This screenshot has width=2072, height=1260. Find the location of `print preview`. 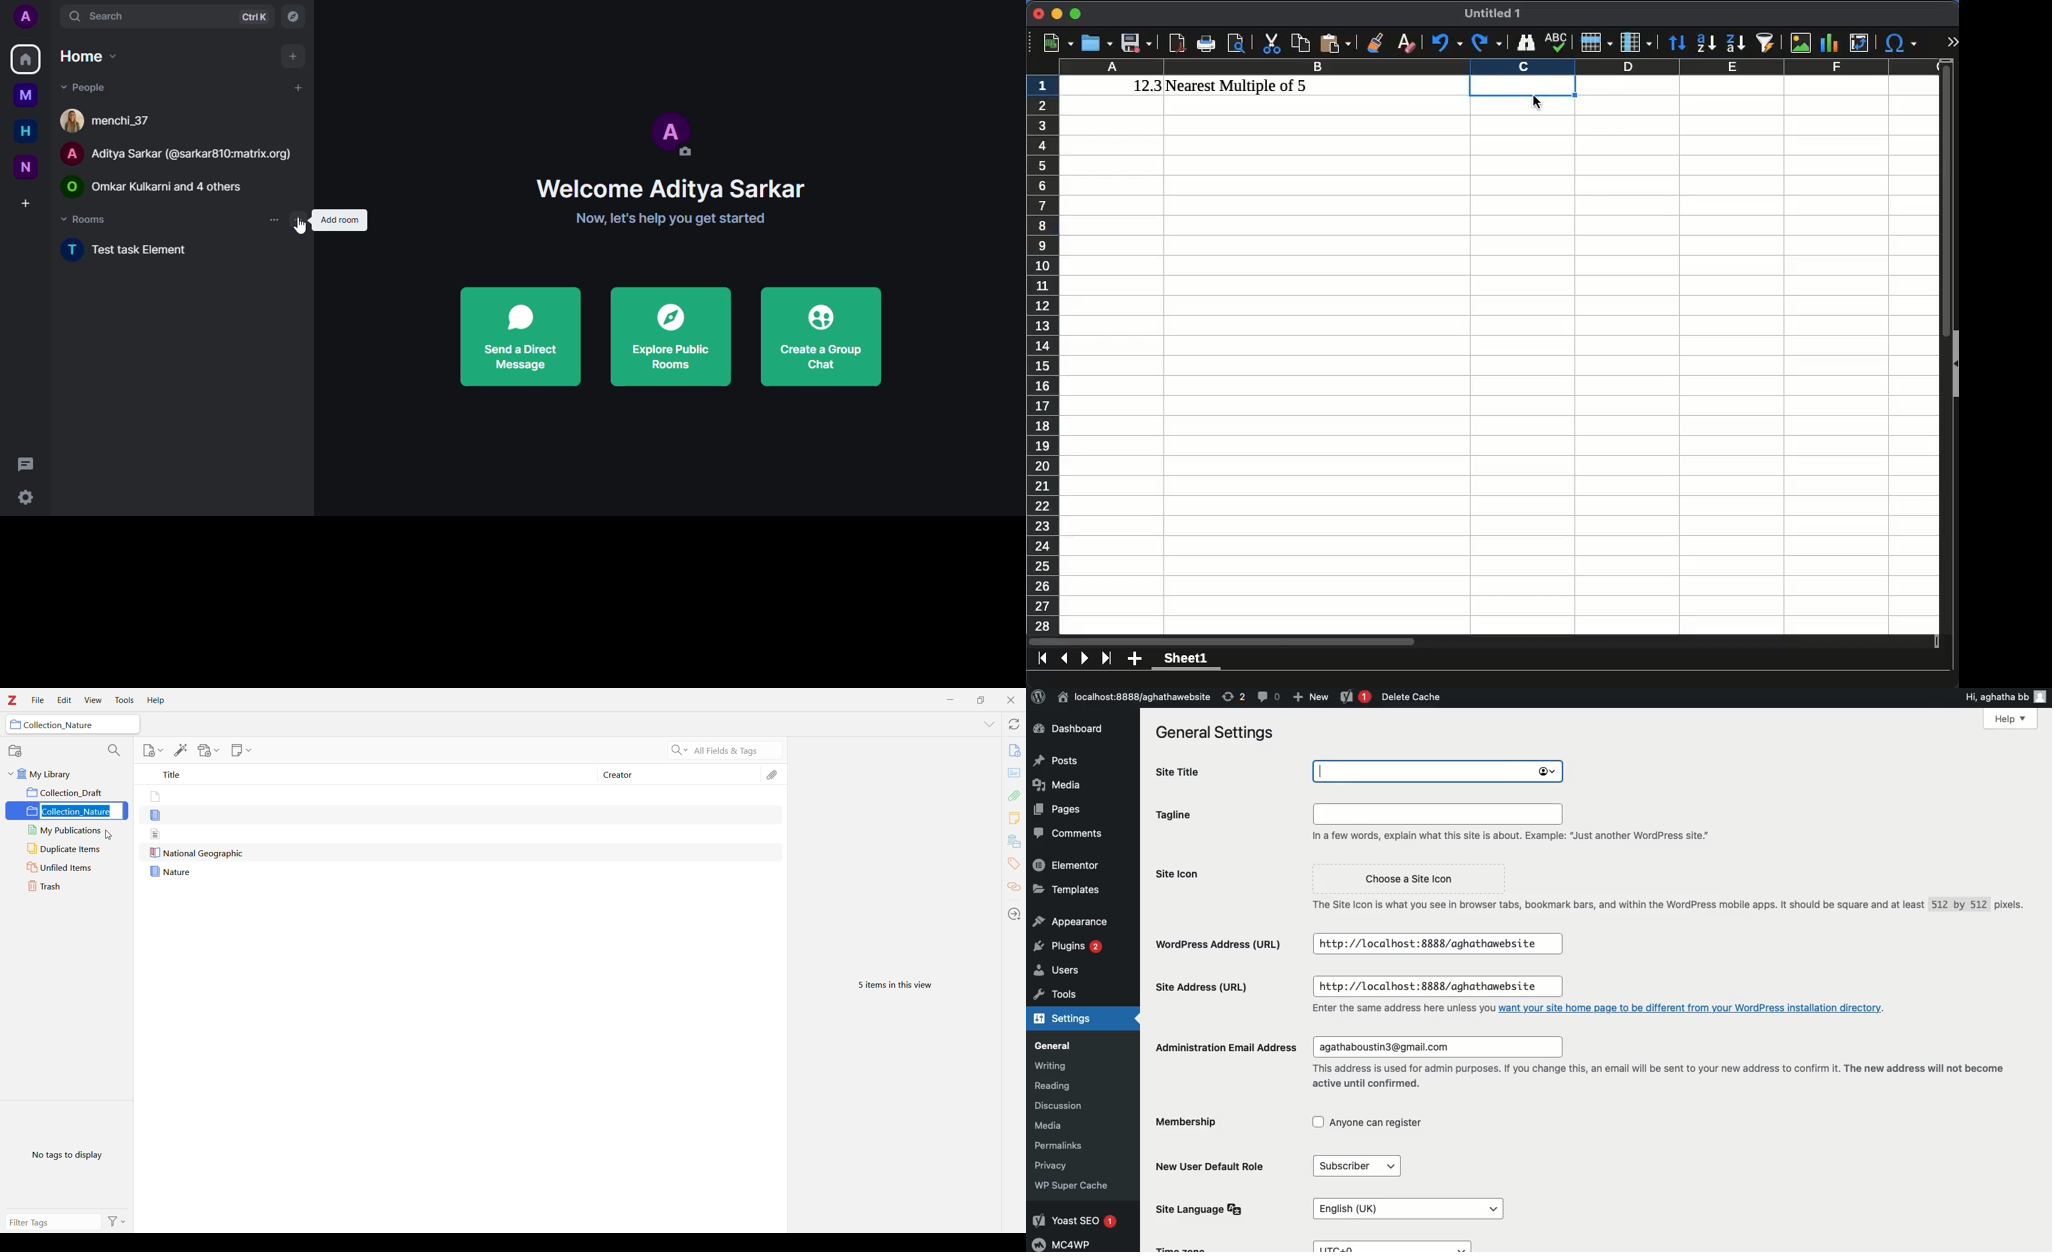

print preview is located at coordinates (1238, 43).